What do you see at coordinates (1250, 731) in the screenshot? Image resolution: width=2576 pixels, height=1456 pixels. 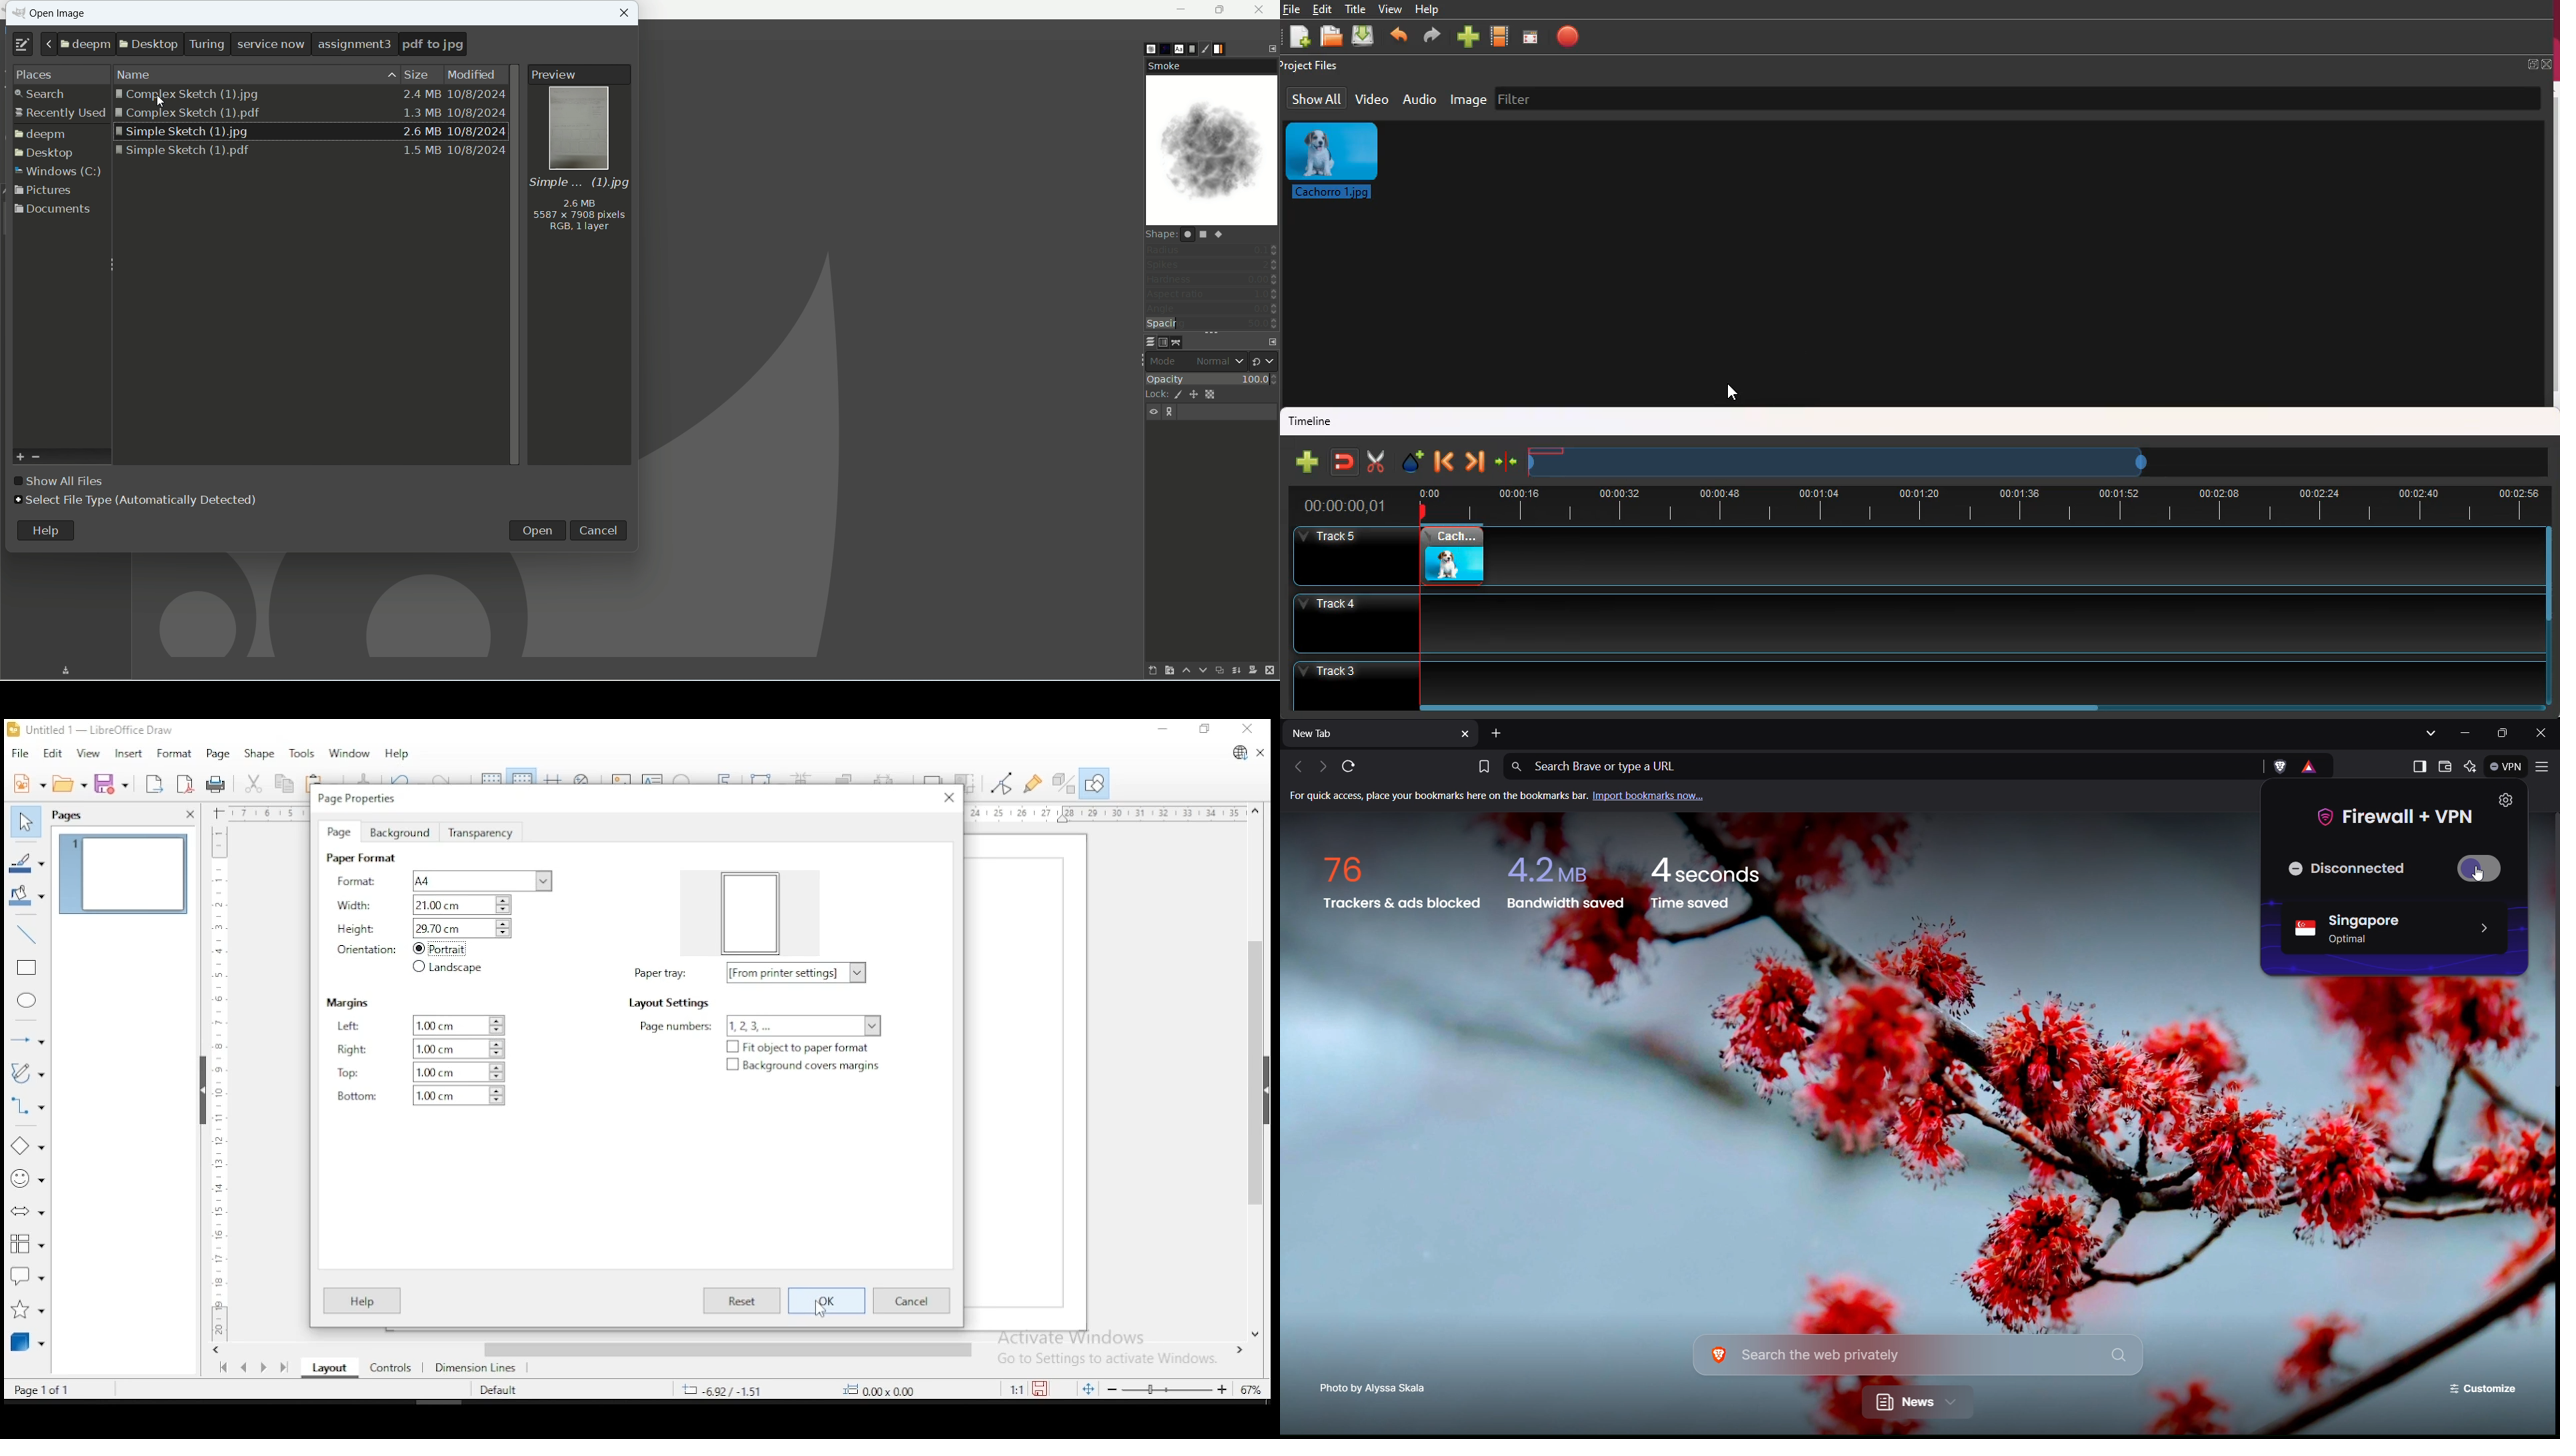 I see `close window` at bounding box center [1250, 731].